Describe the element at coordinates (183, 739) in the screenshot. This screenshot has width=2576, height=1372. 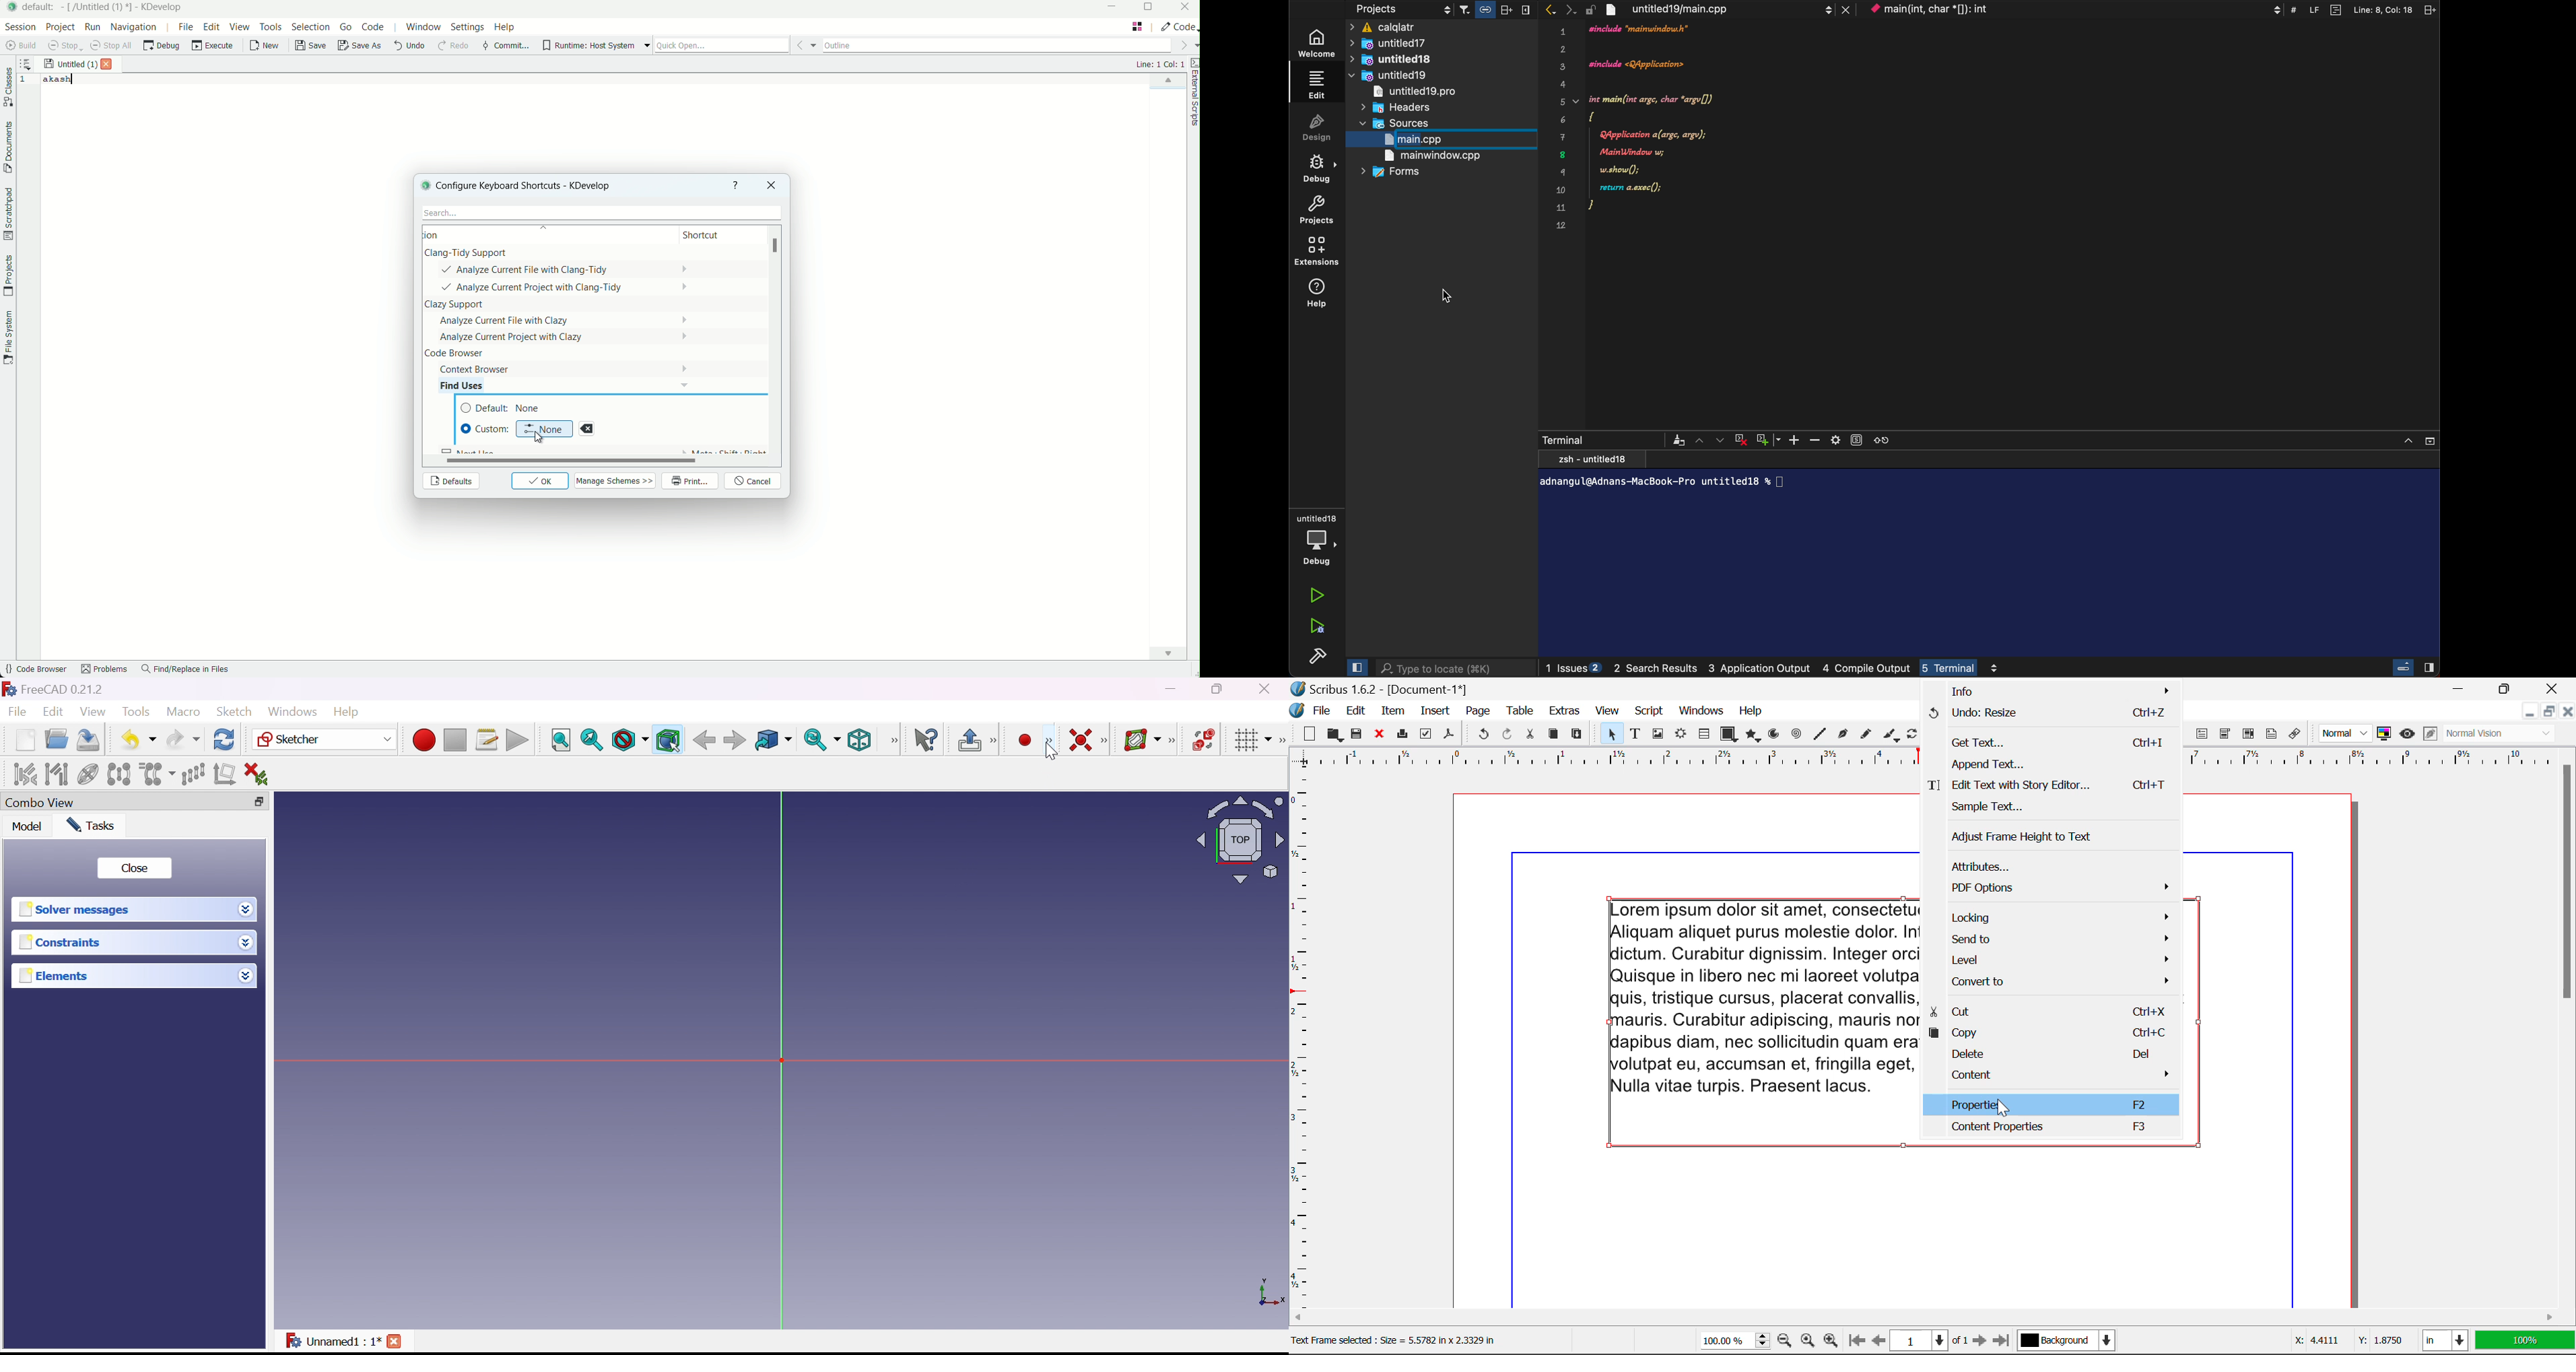
I see `Redo` at that location.